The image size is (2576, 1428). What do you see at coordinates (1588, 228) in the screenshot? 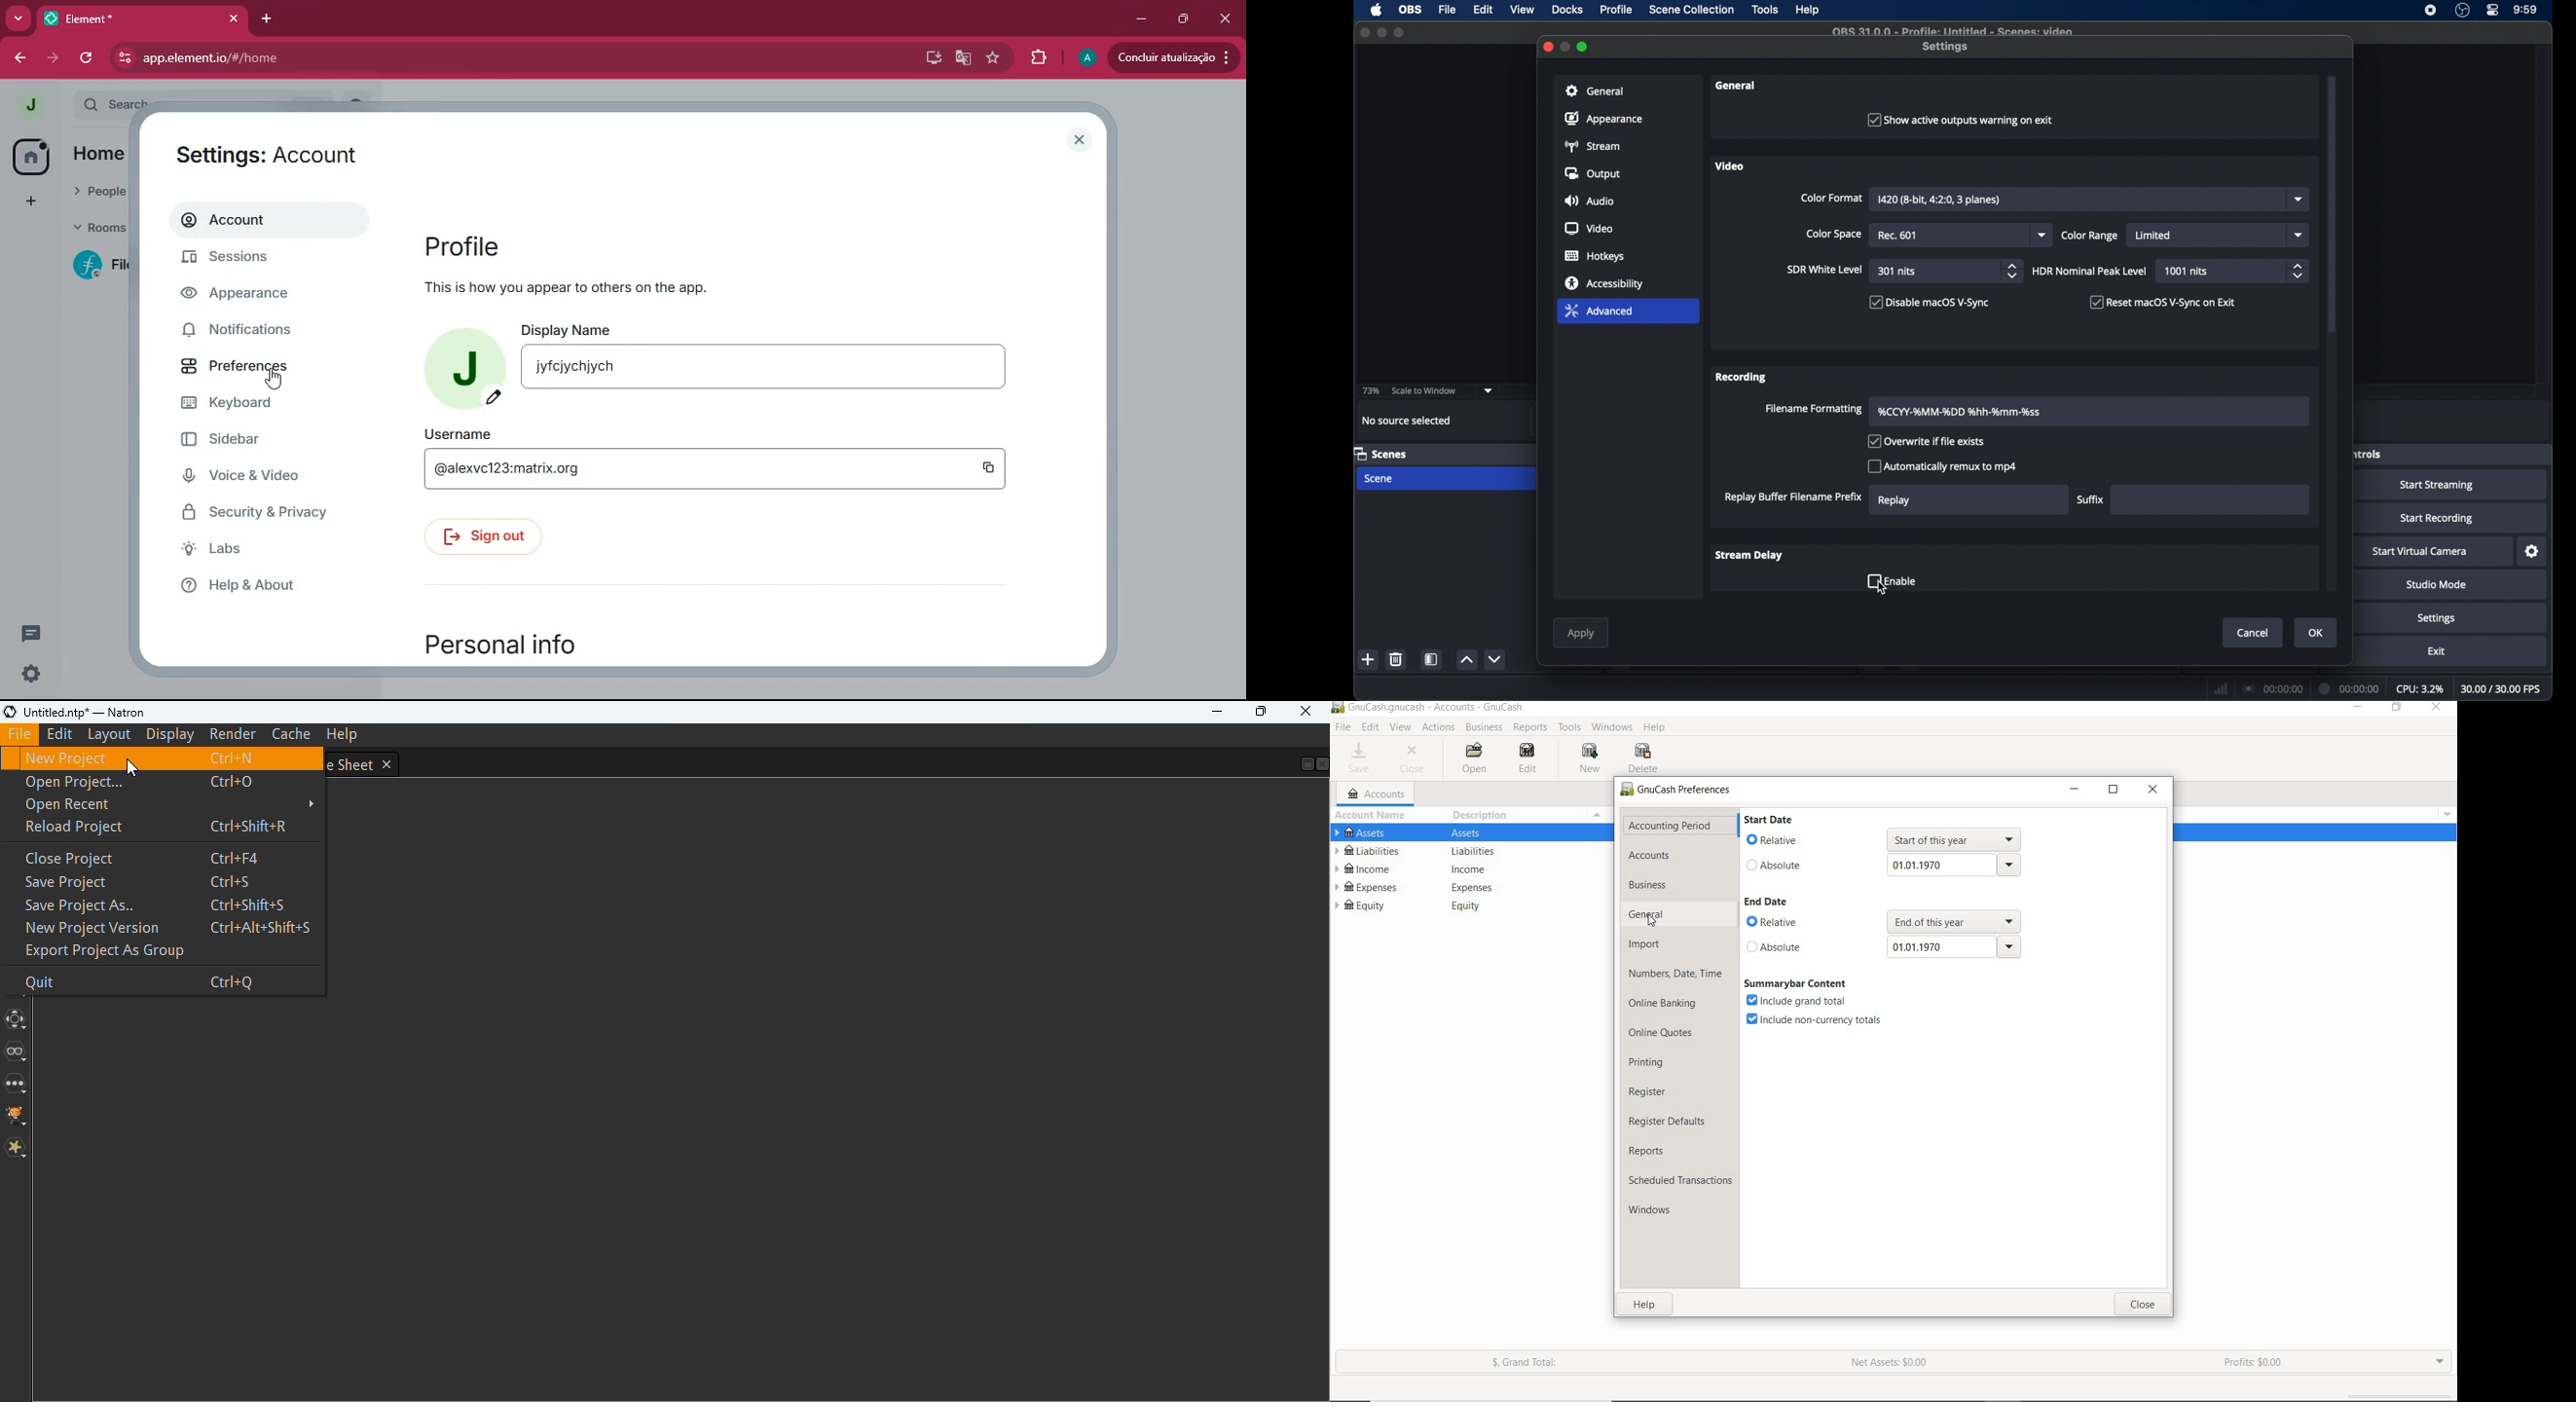
I see `video` at bounding box center [1588, 228].